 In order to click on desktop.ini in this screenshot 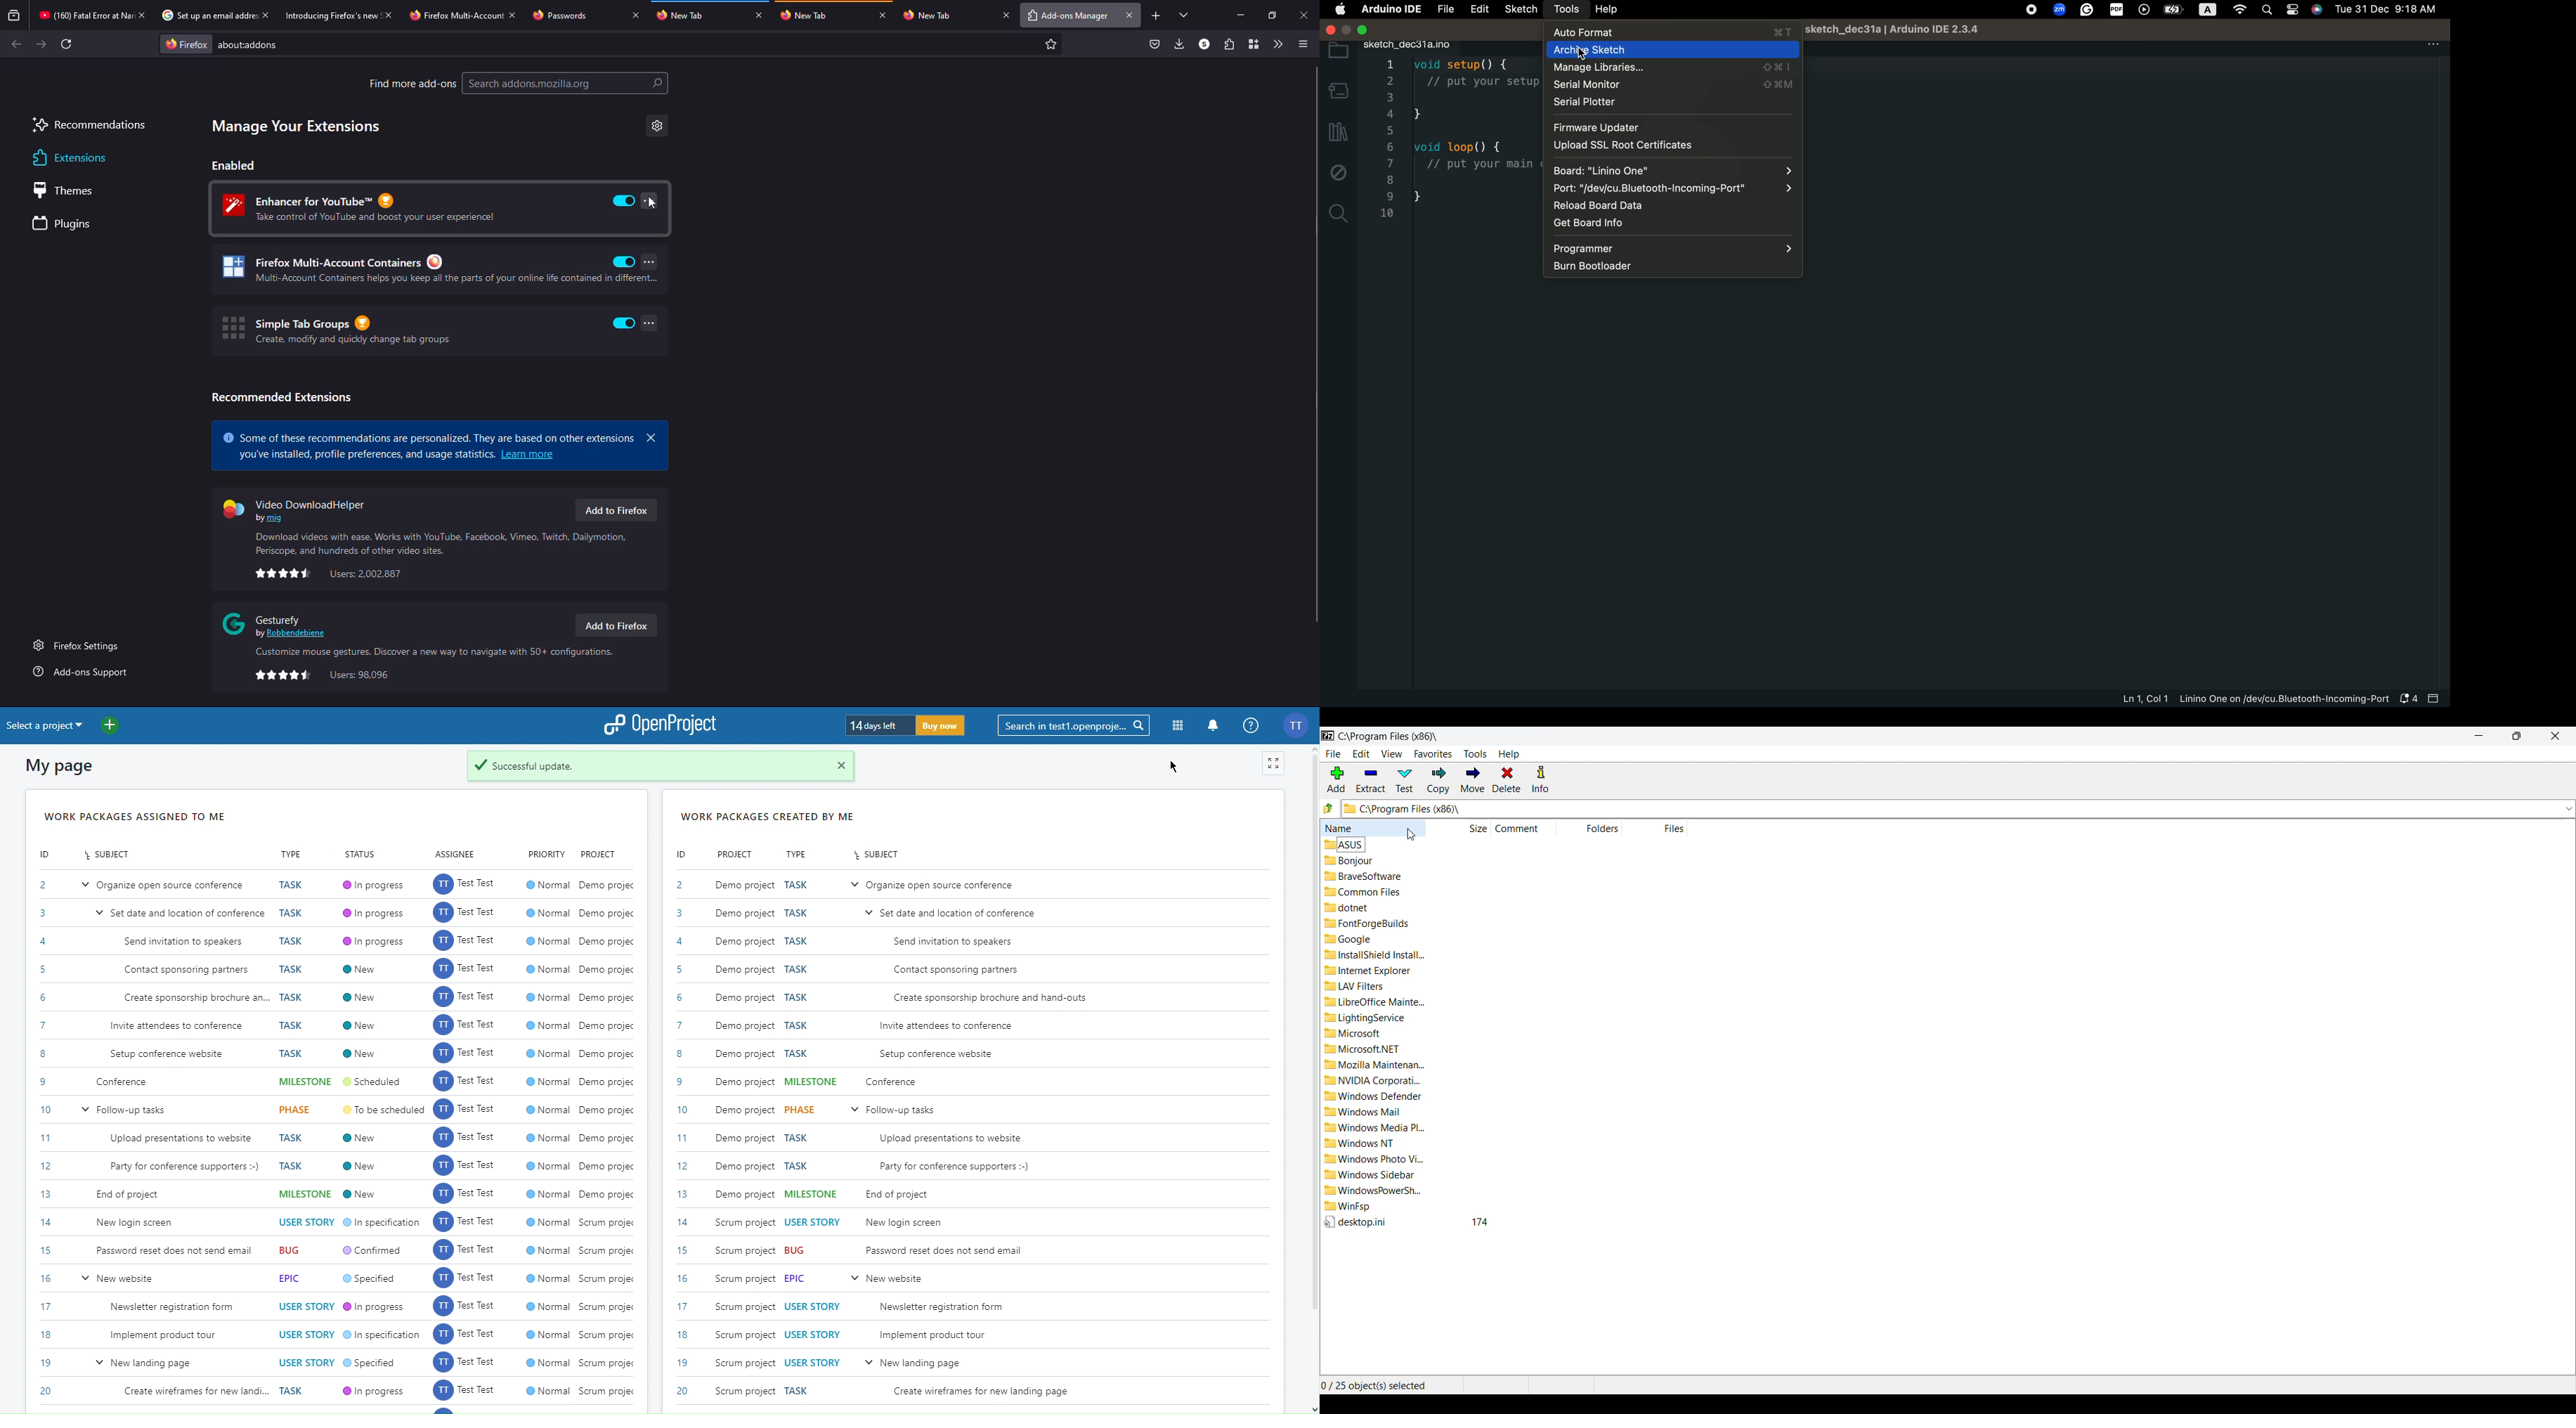, I will do `click(1357, 1222)`.